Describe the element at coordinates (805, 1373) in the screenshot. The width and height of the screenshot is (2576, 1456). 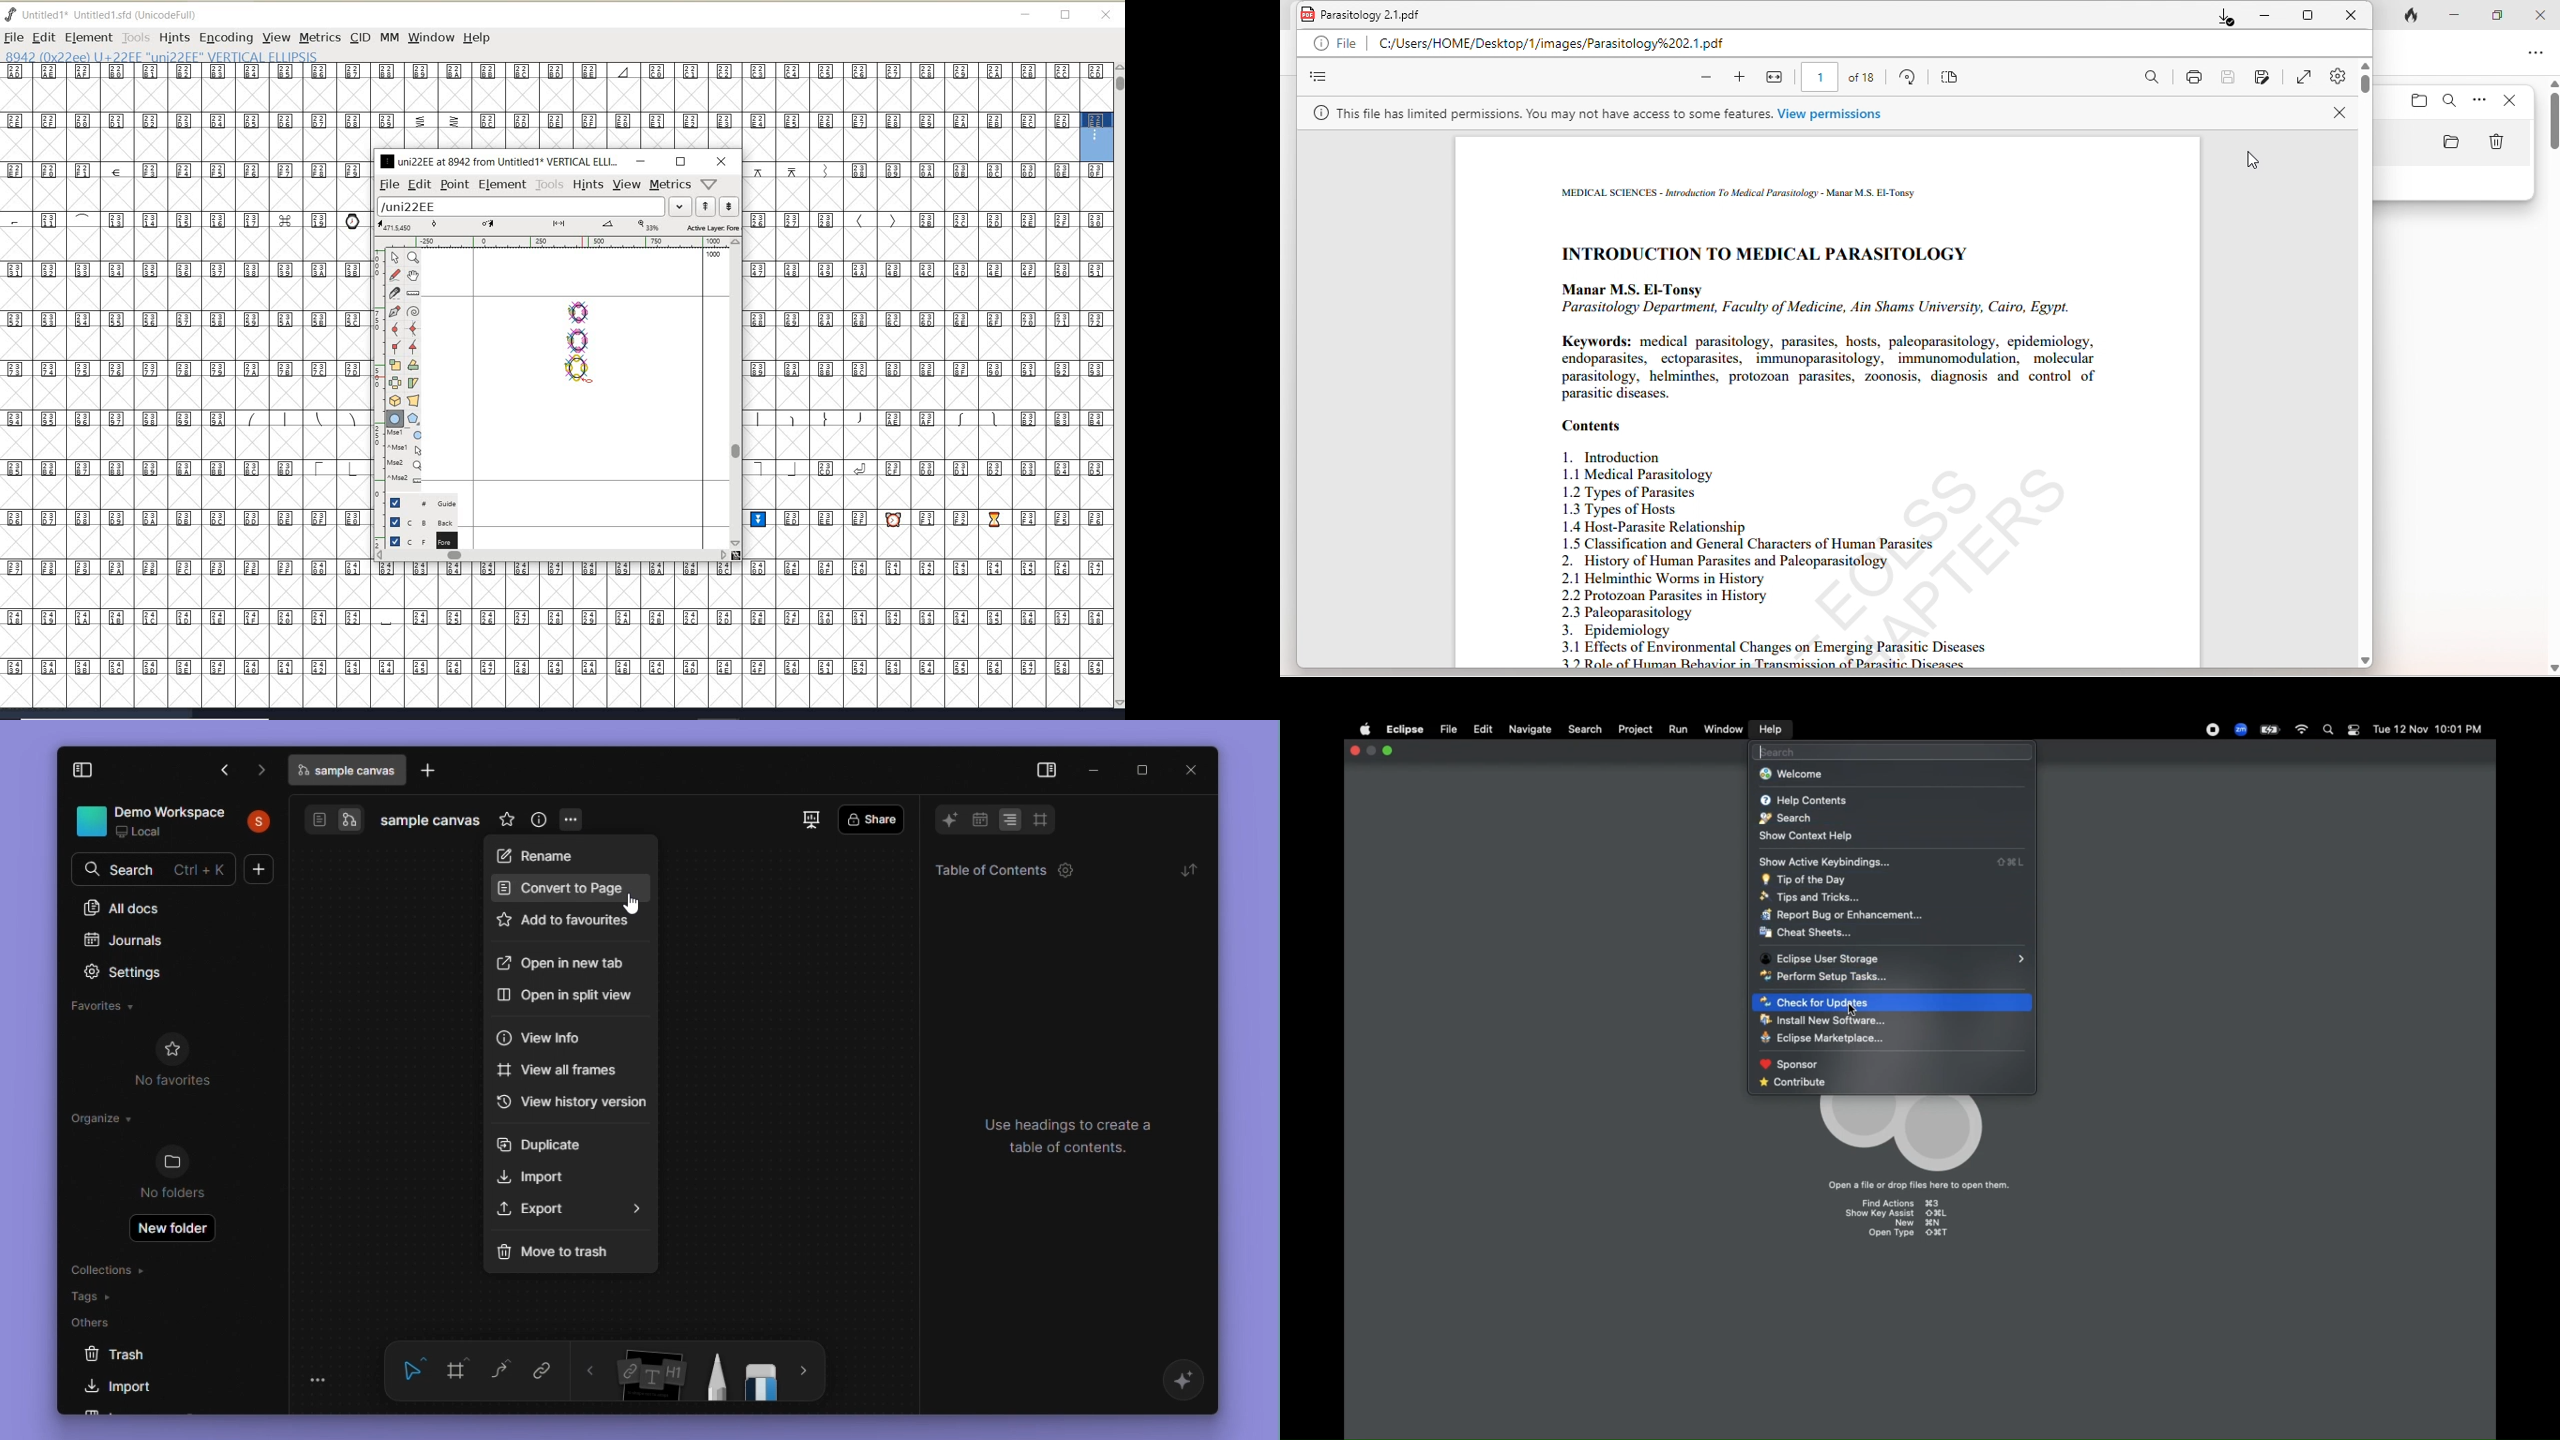
I see `more` at that location.